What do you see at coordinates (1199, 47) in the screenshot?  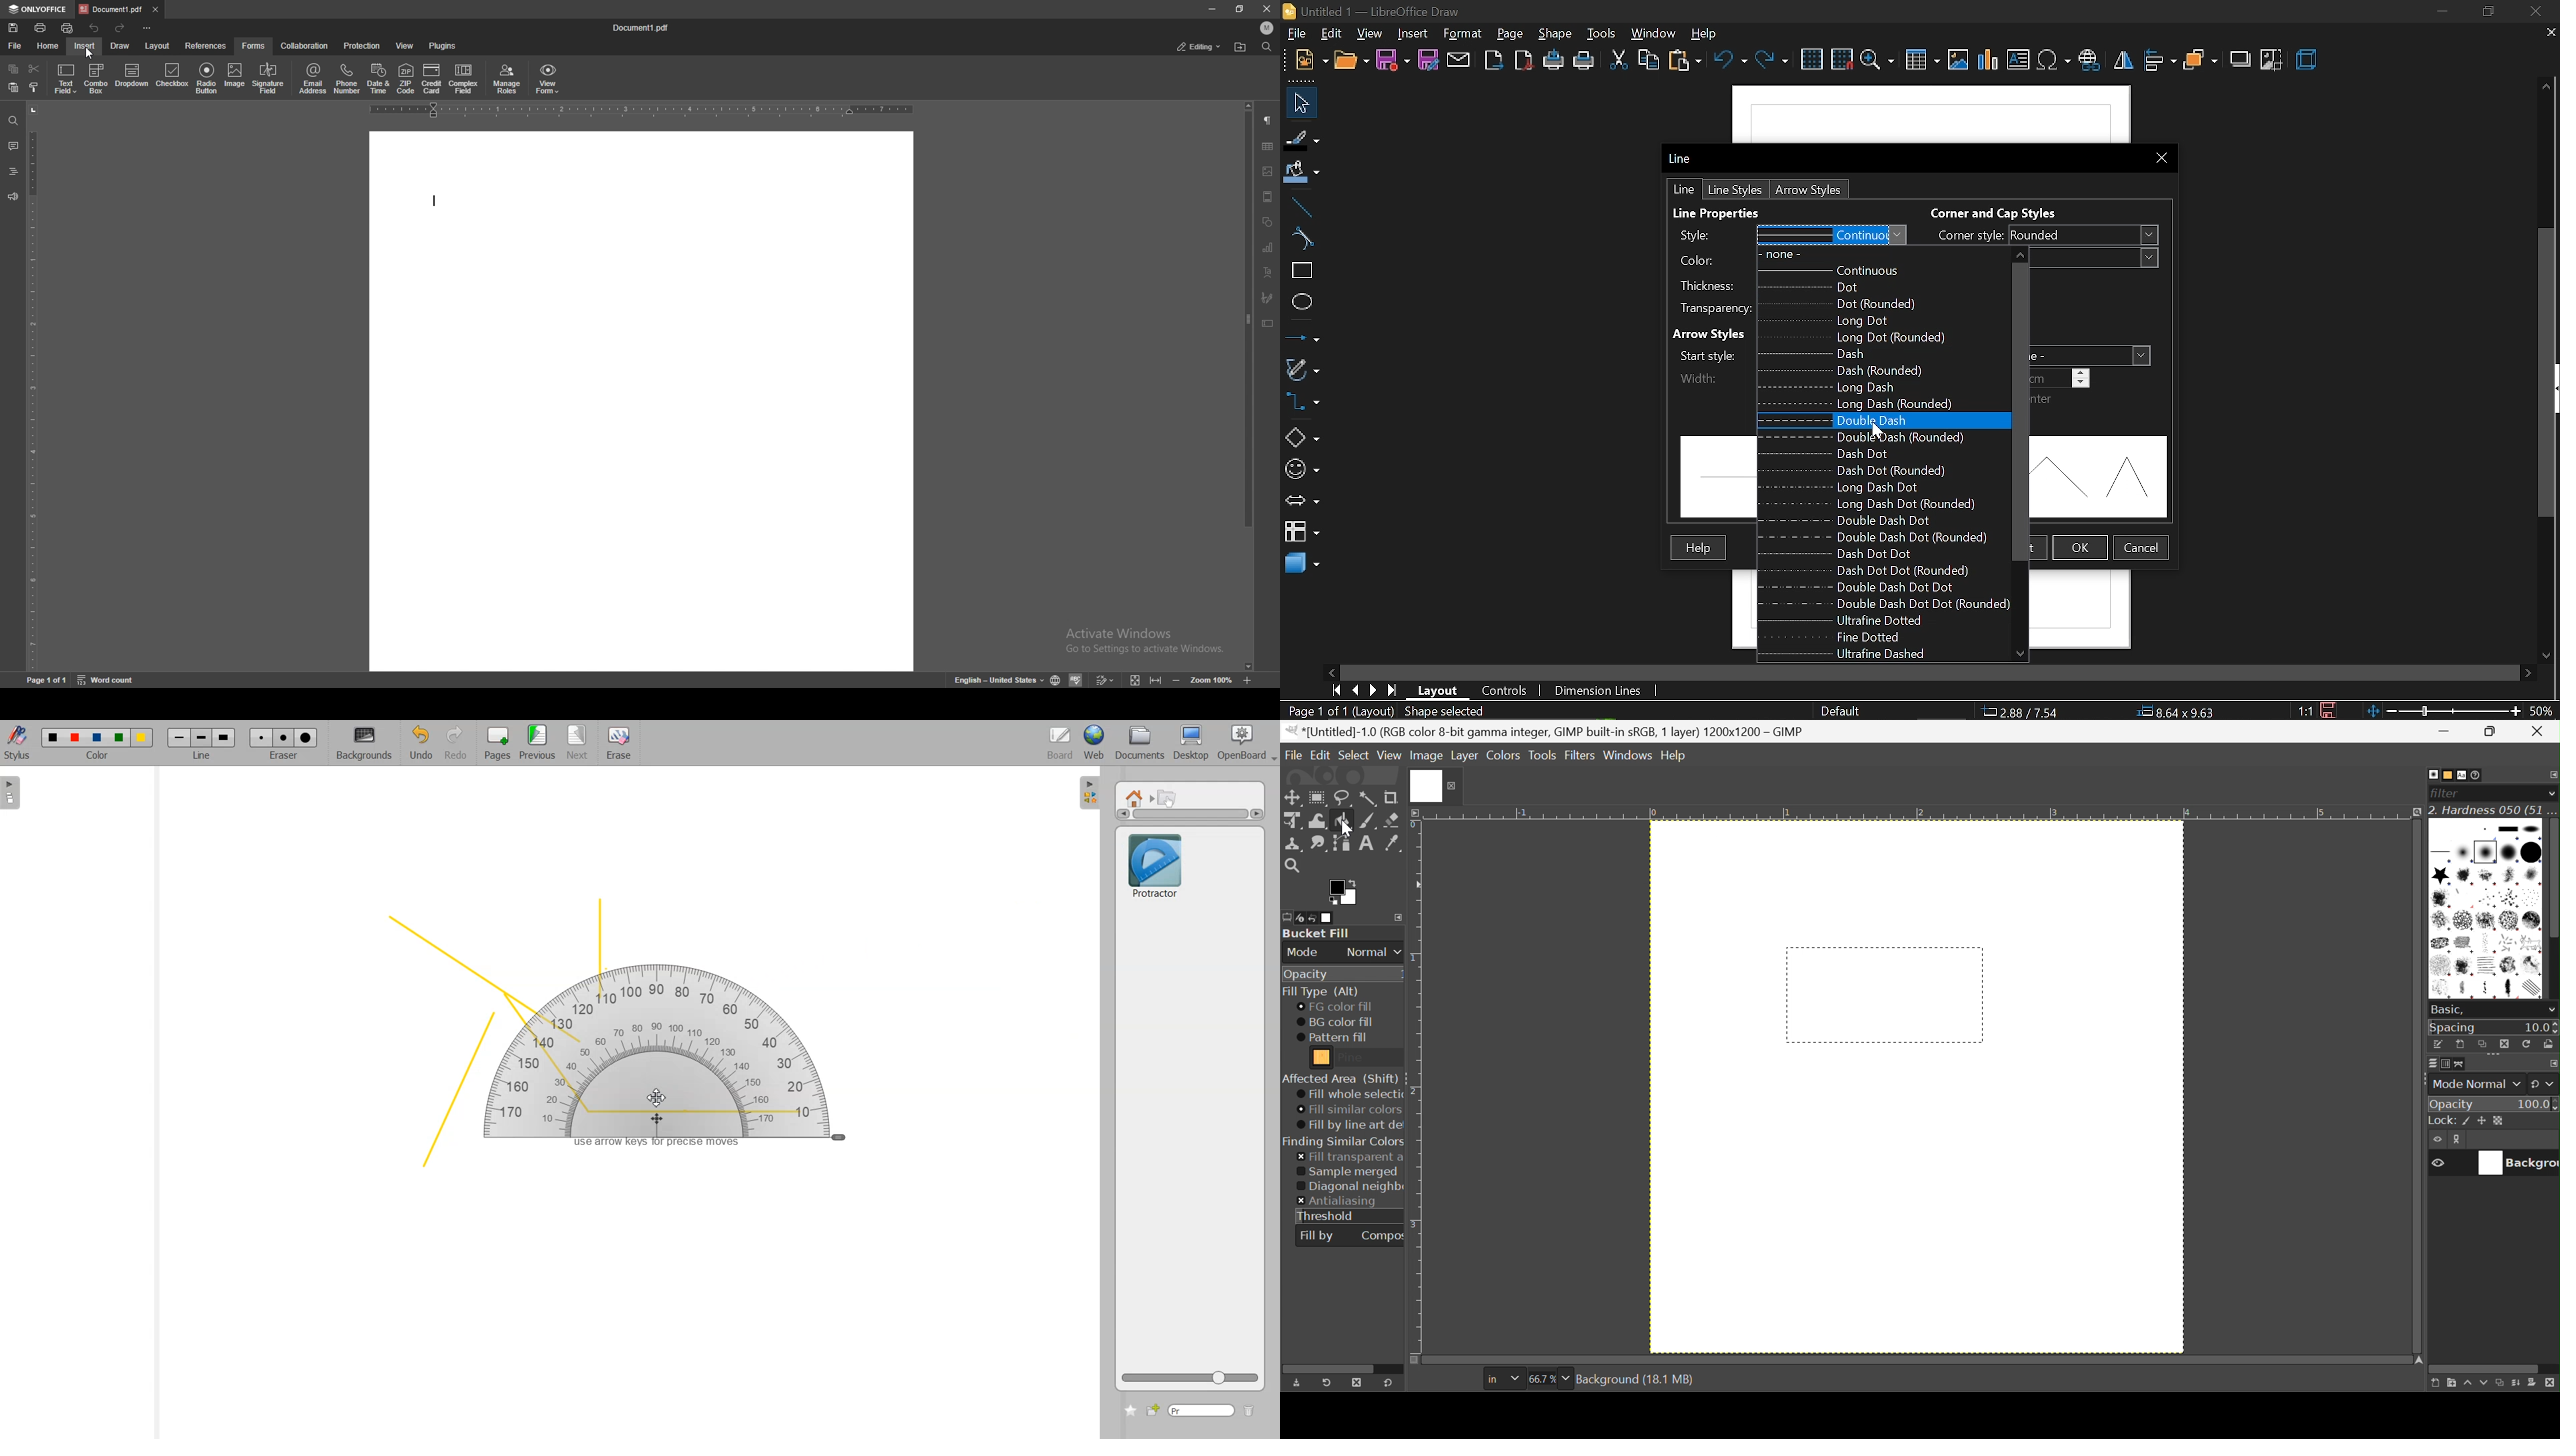 I see `status` at bounding box center [1199, 47].